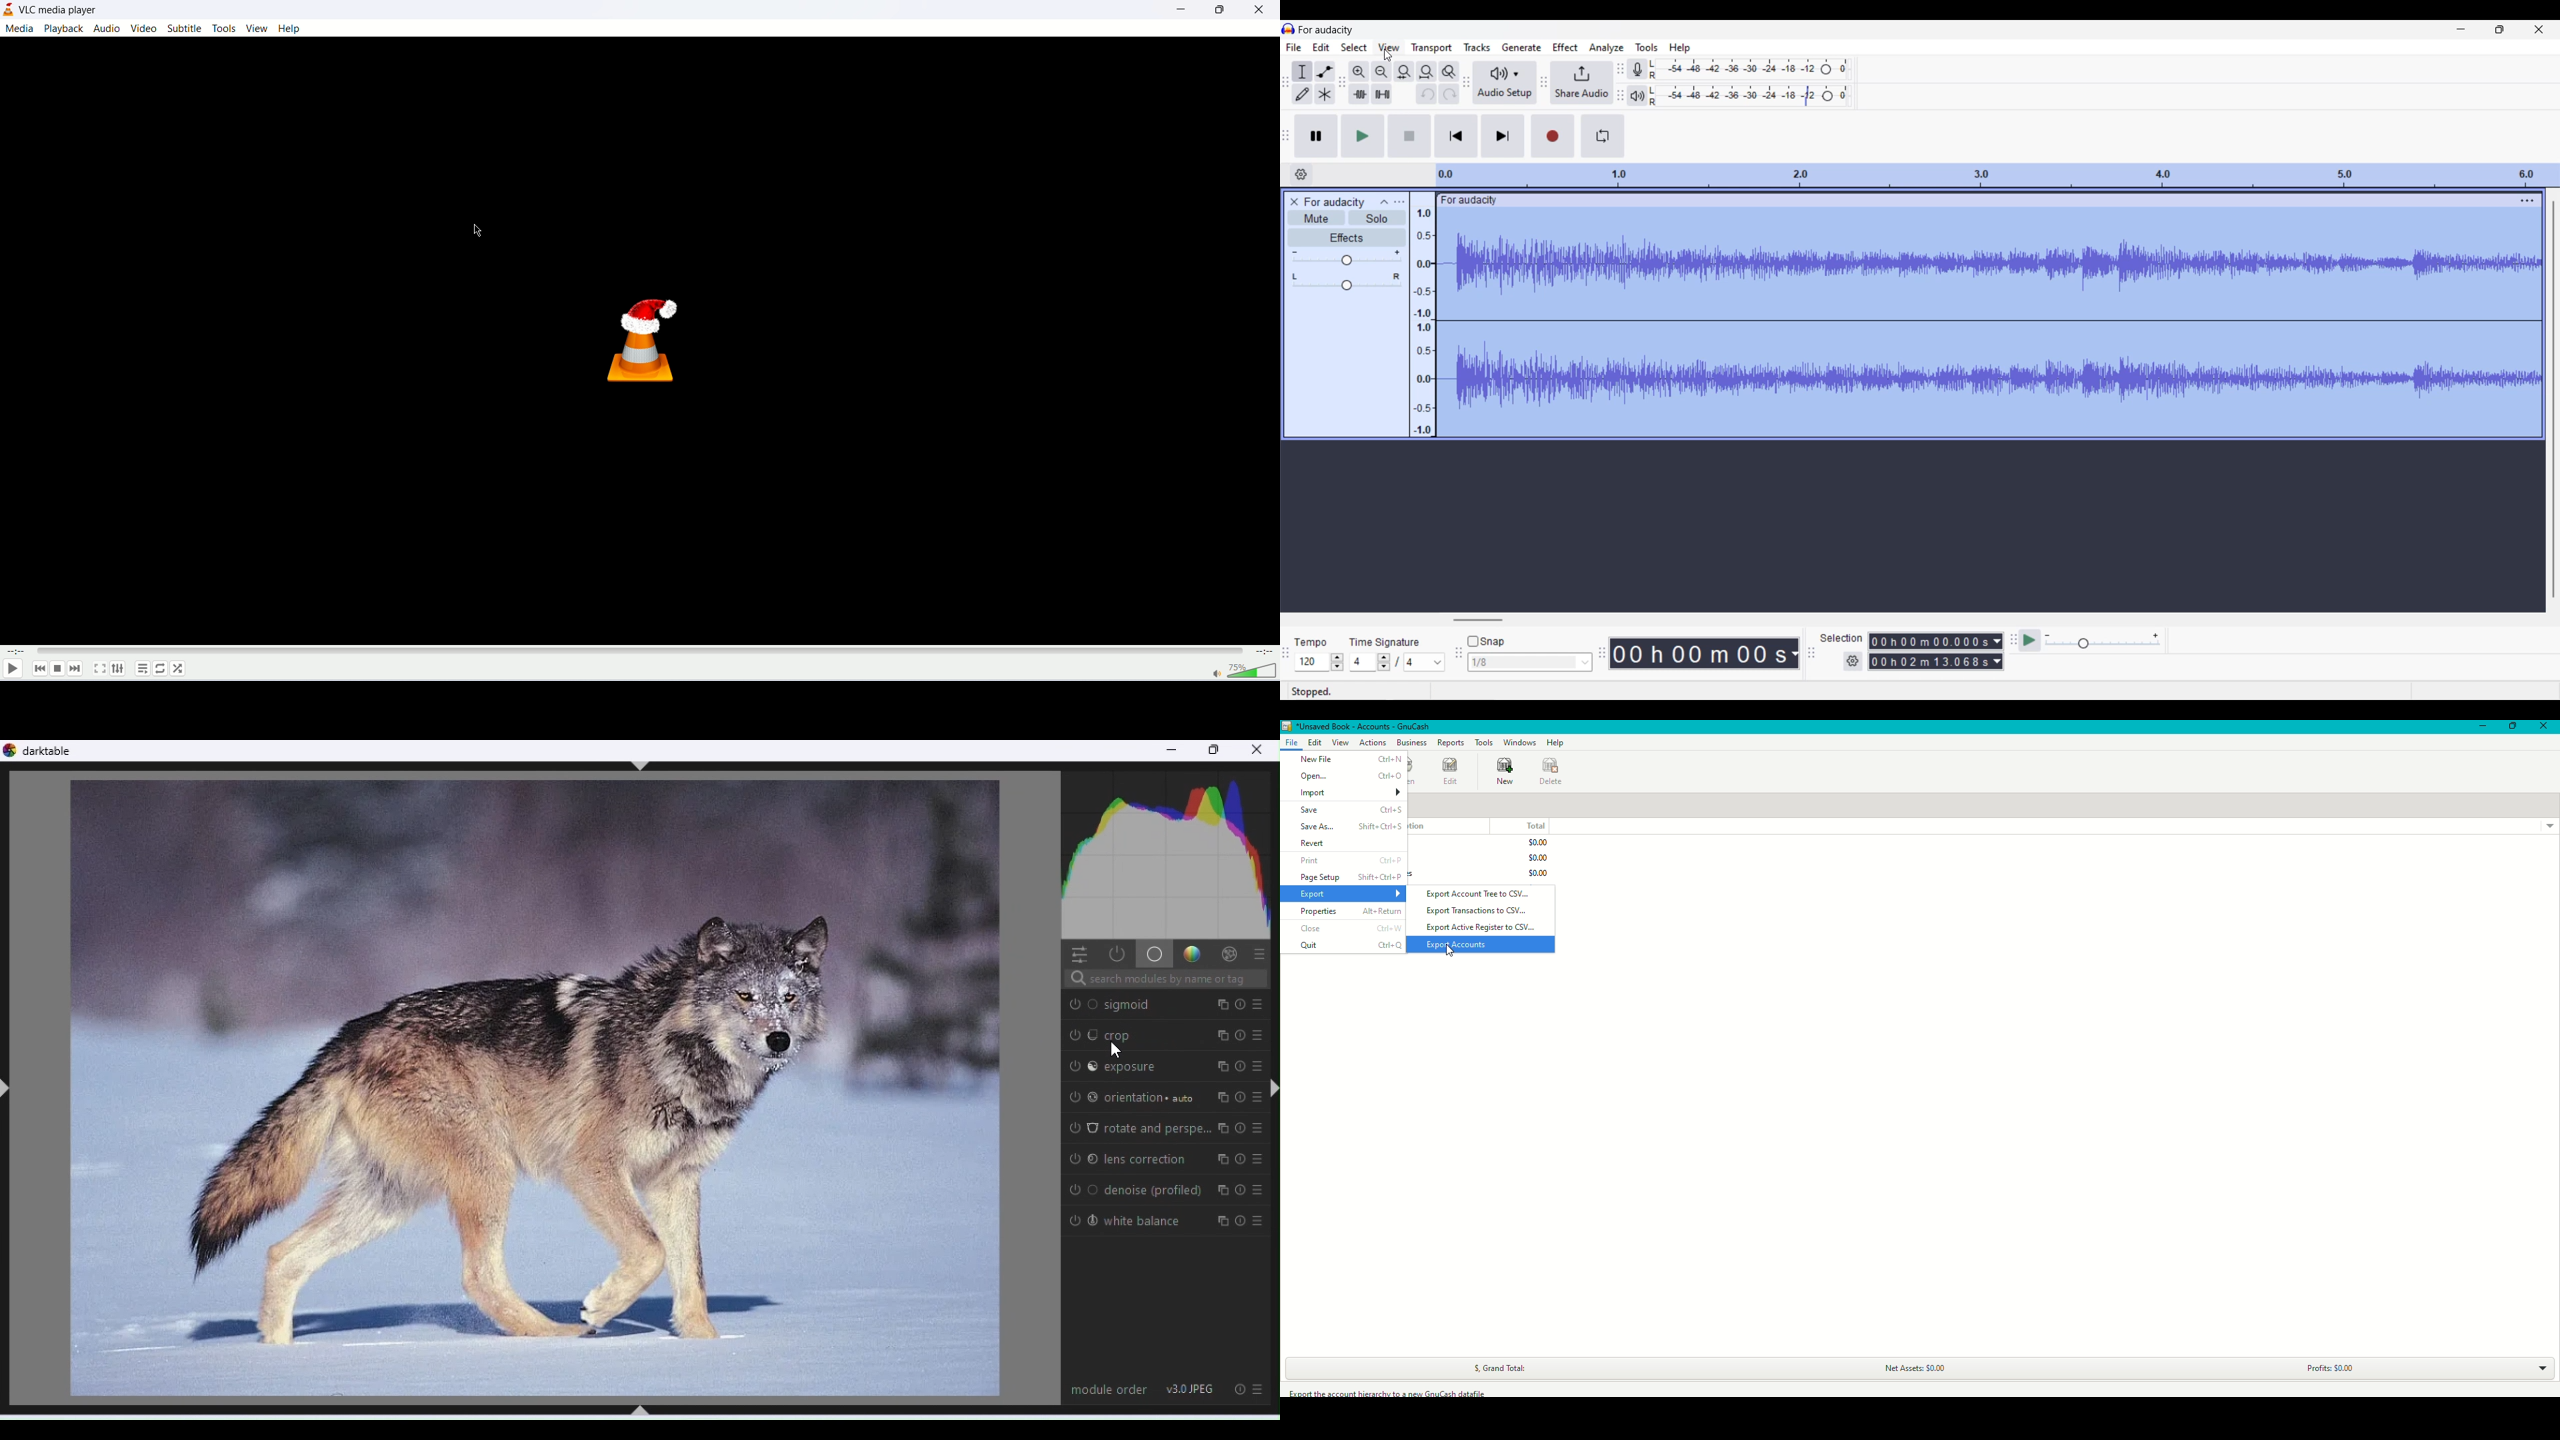 The height and width of the screenshot is (1456, 2576). What do you see at coordinates (1930, 651) in the screenshot?
I see `Selection duration` at bounding box center [1930, 651].